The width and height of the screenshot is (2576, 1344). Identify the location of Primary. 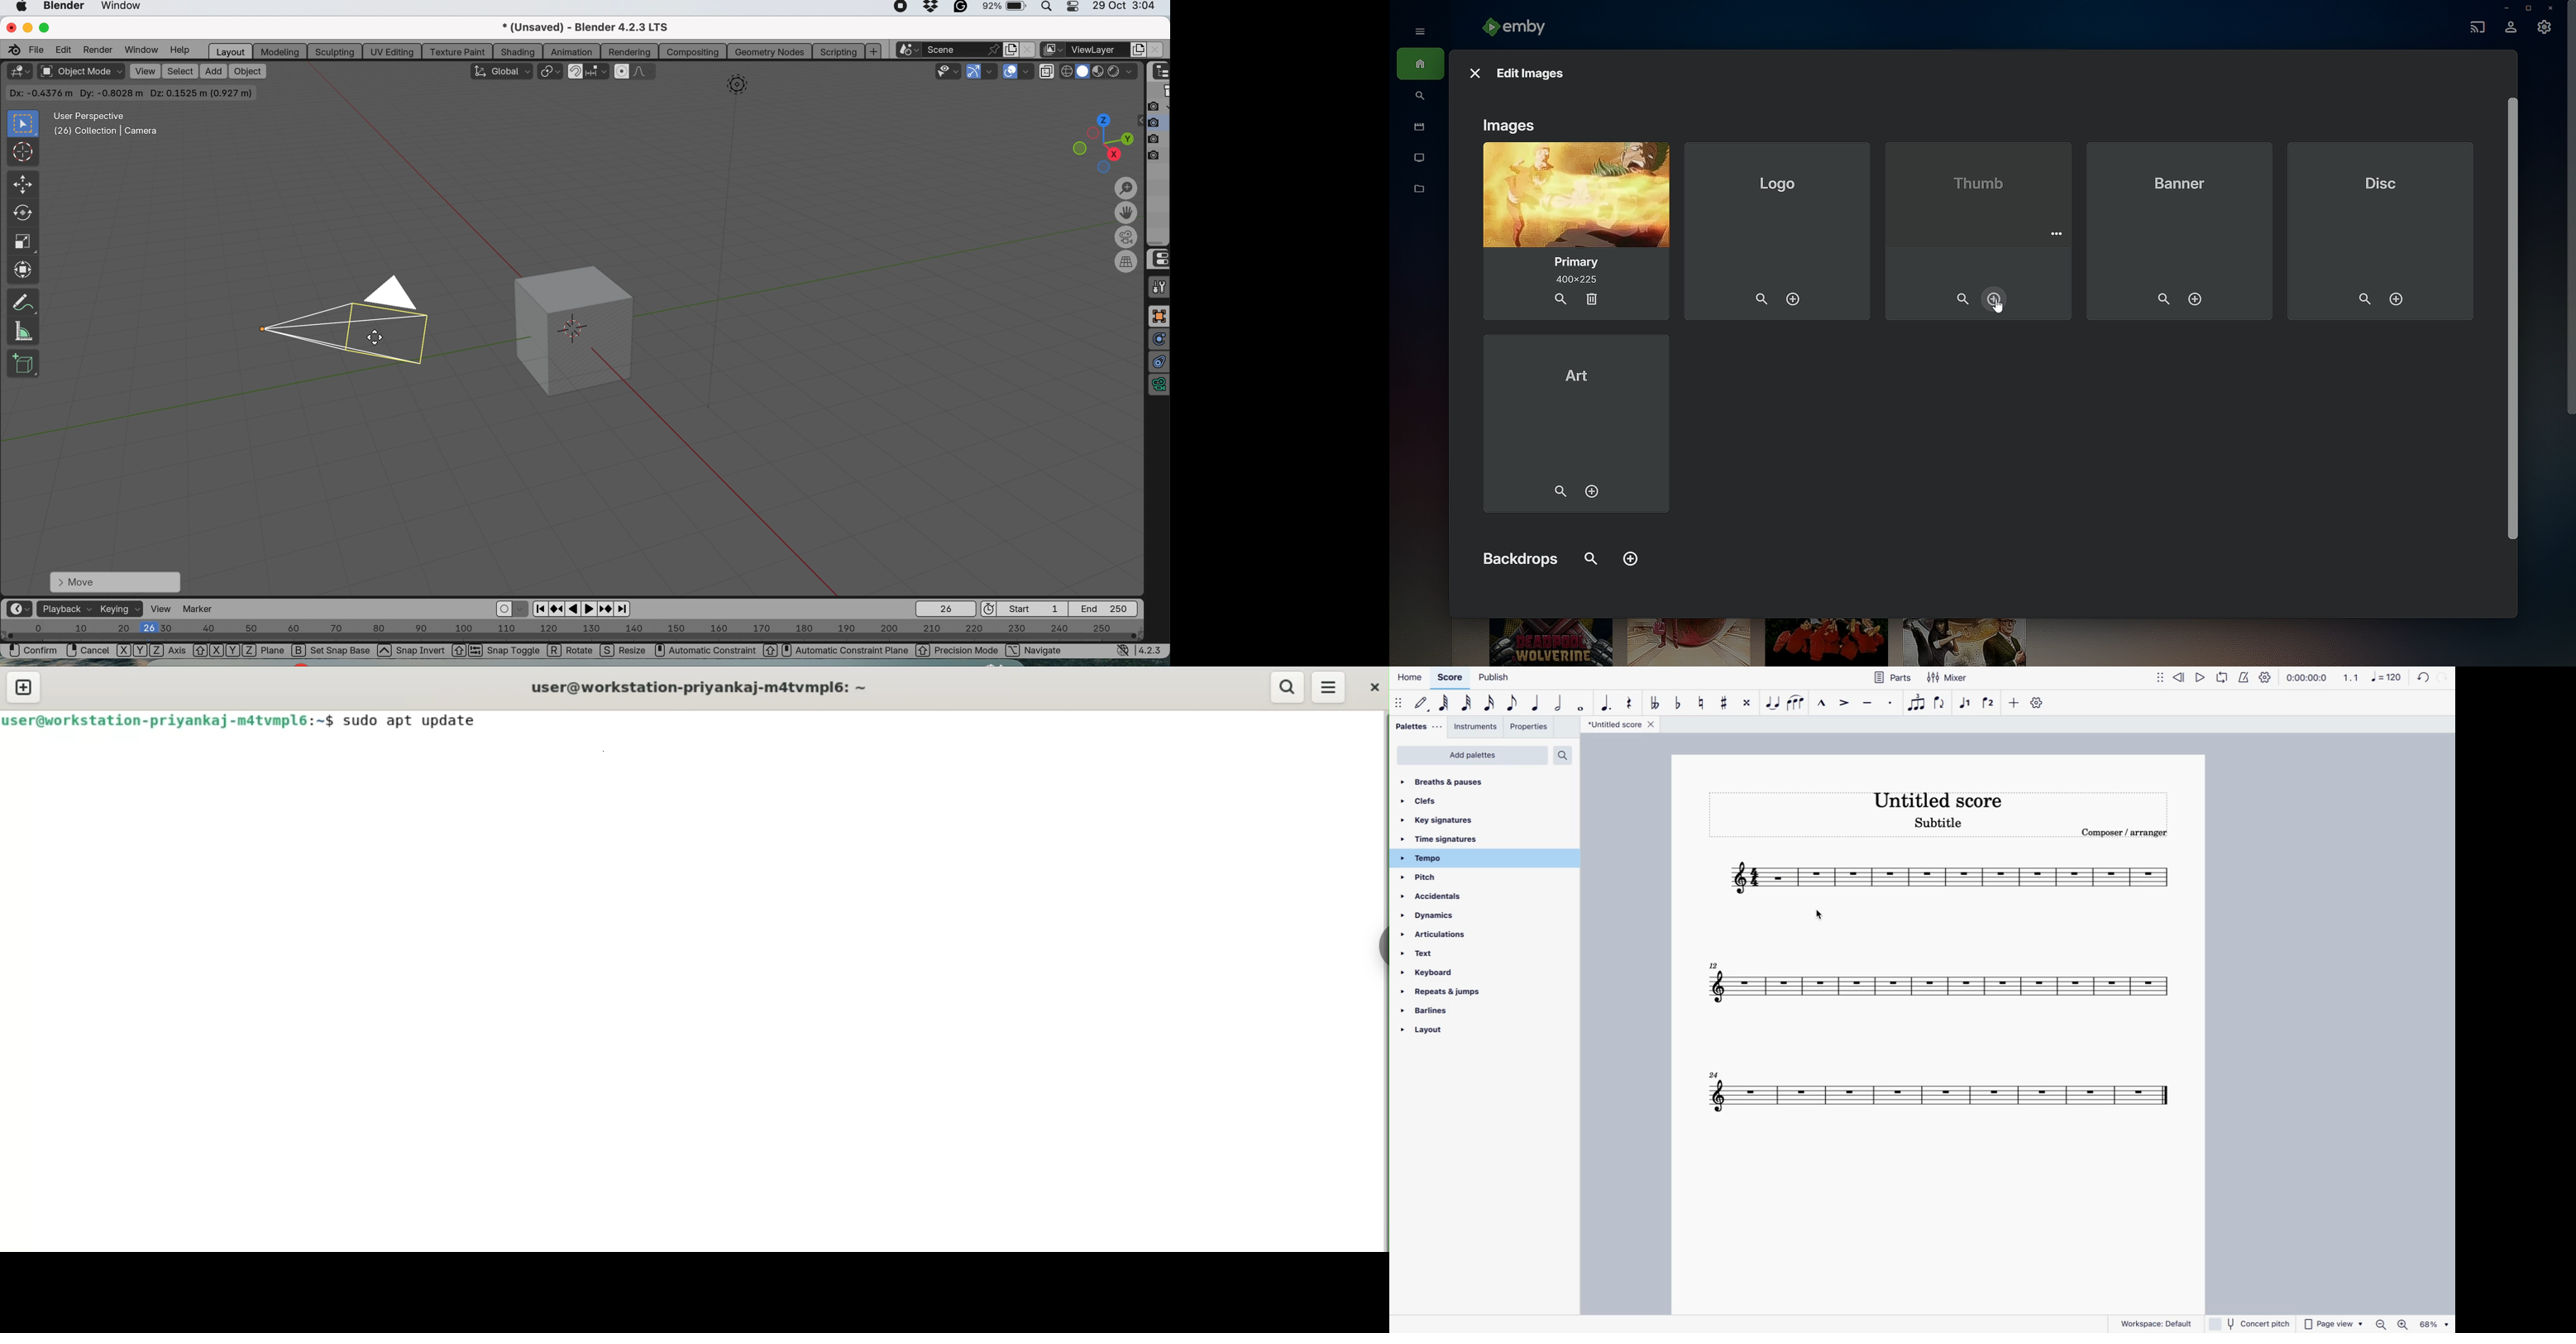
(1573, 232).